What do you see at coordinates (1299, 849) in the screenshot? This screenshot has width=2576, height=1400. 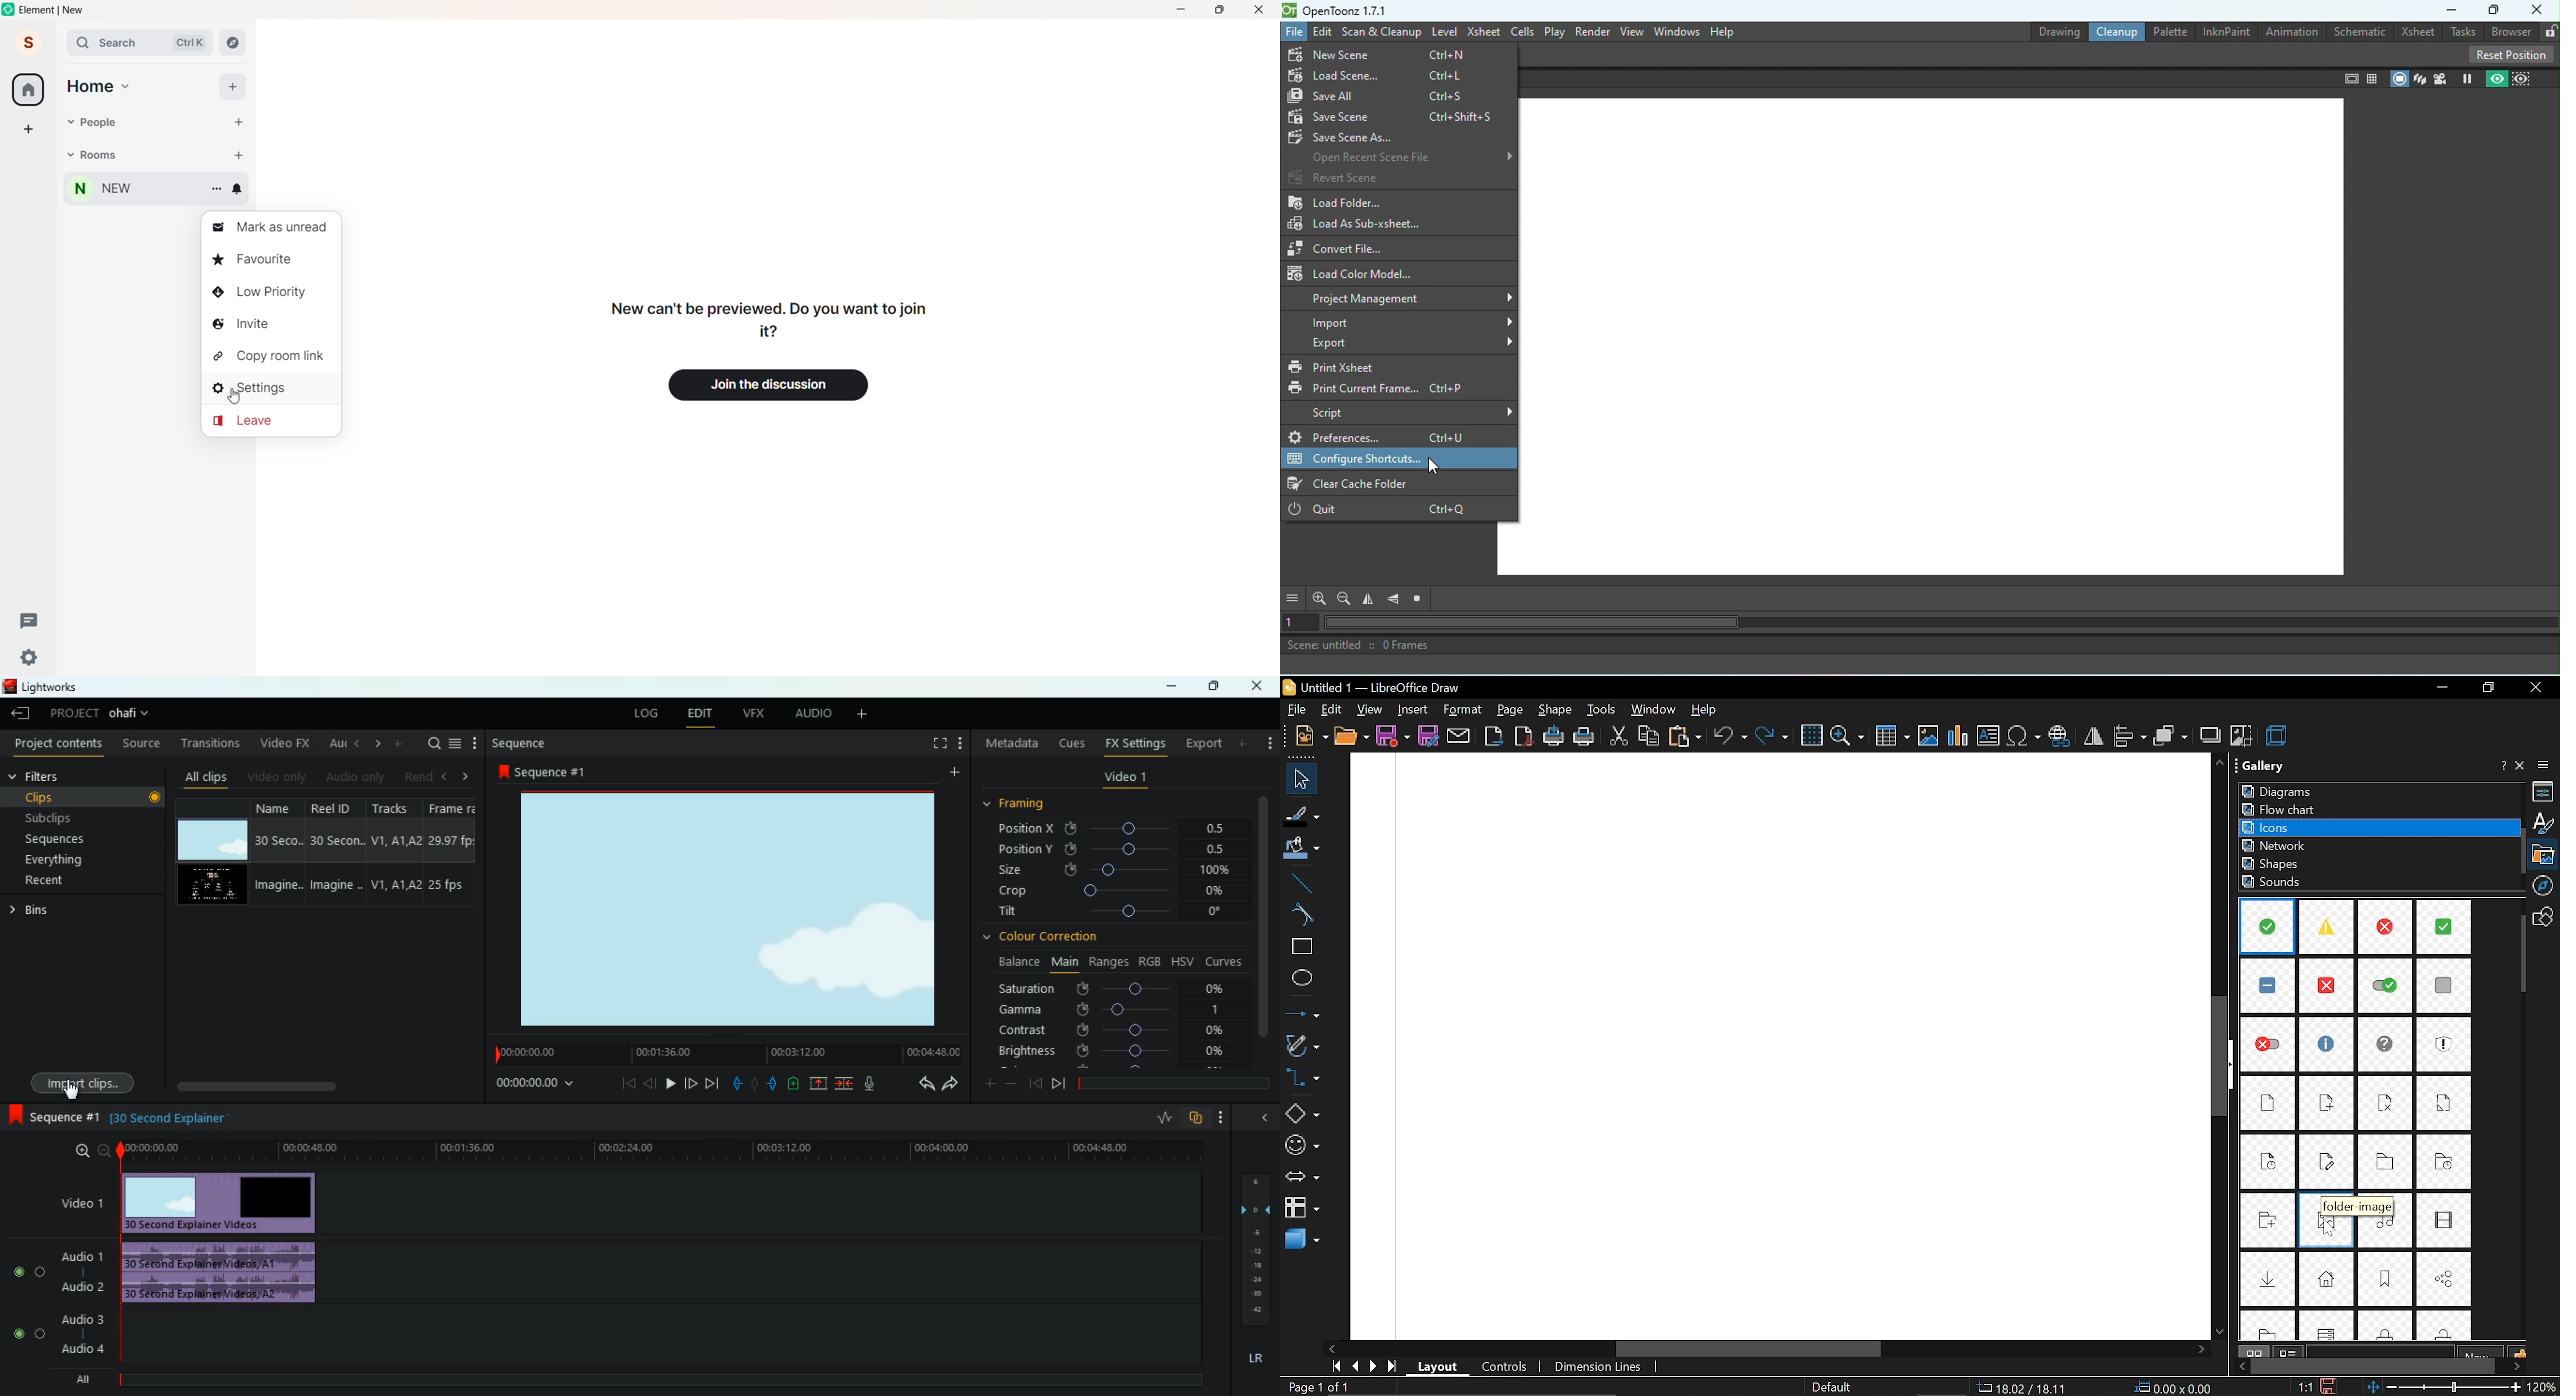 I see `fill color` at bounding box center [1299, 849].